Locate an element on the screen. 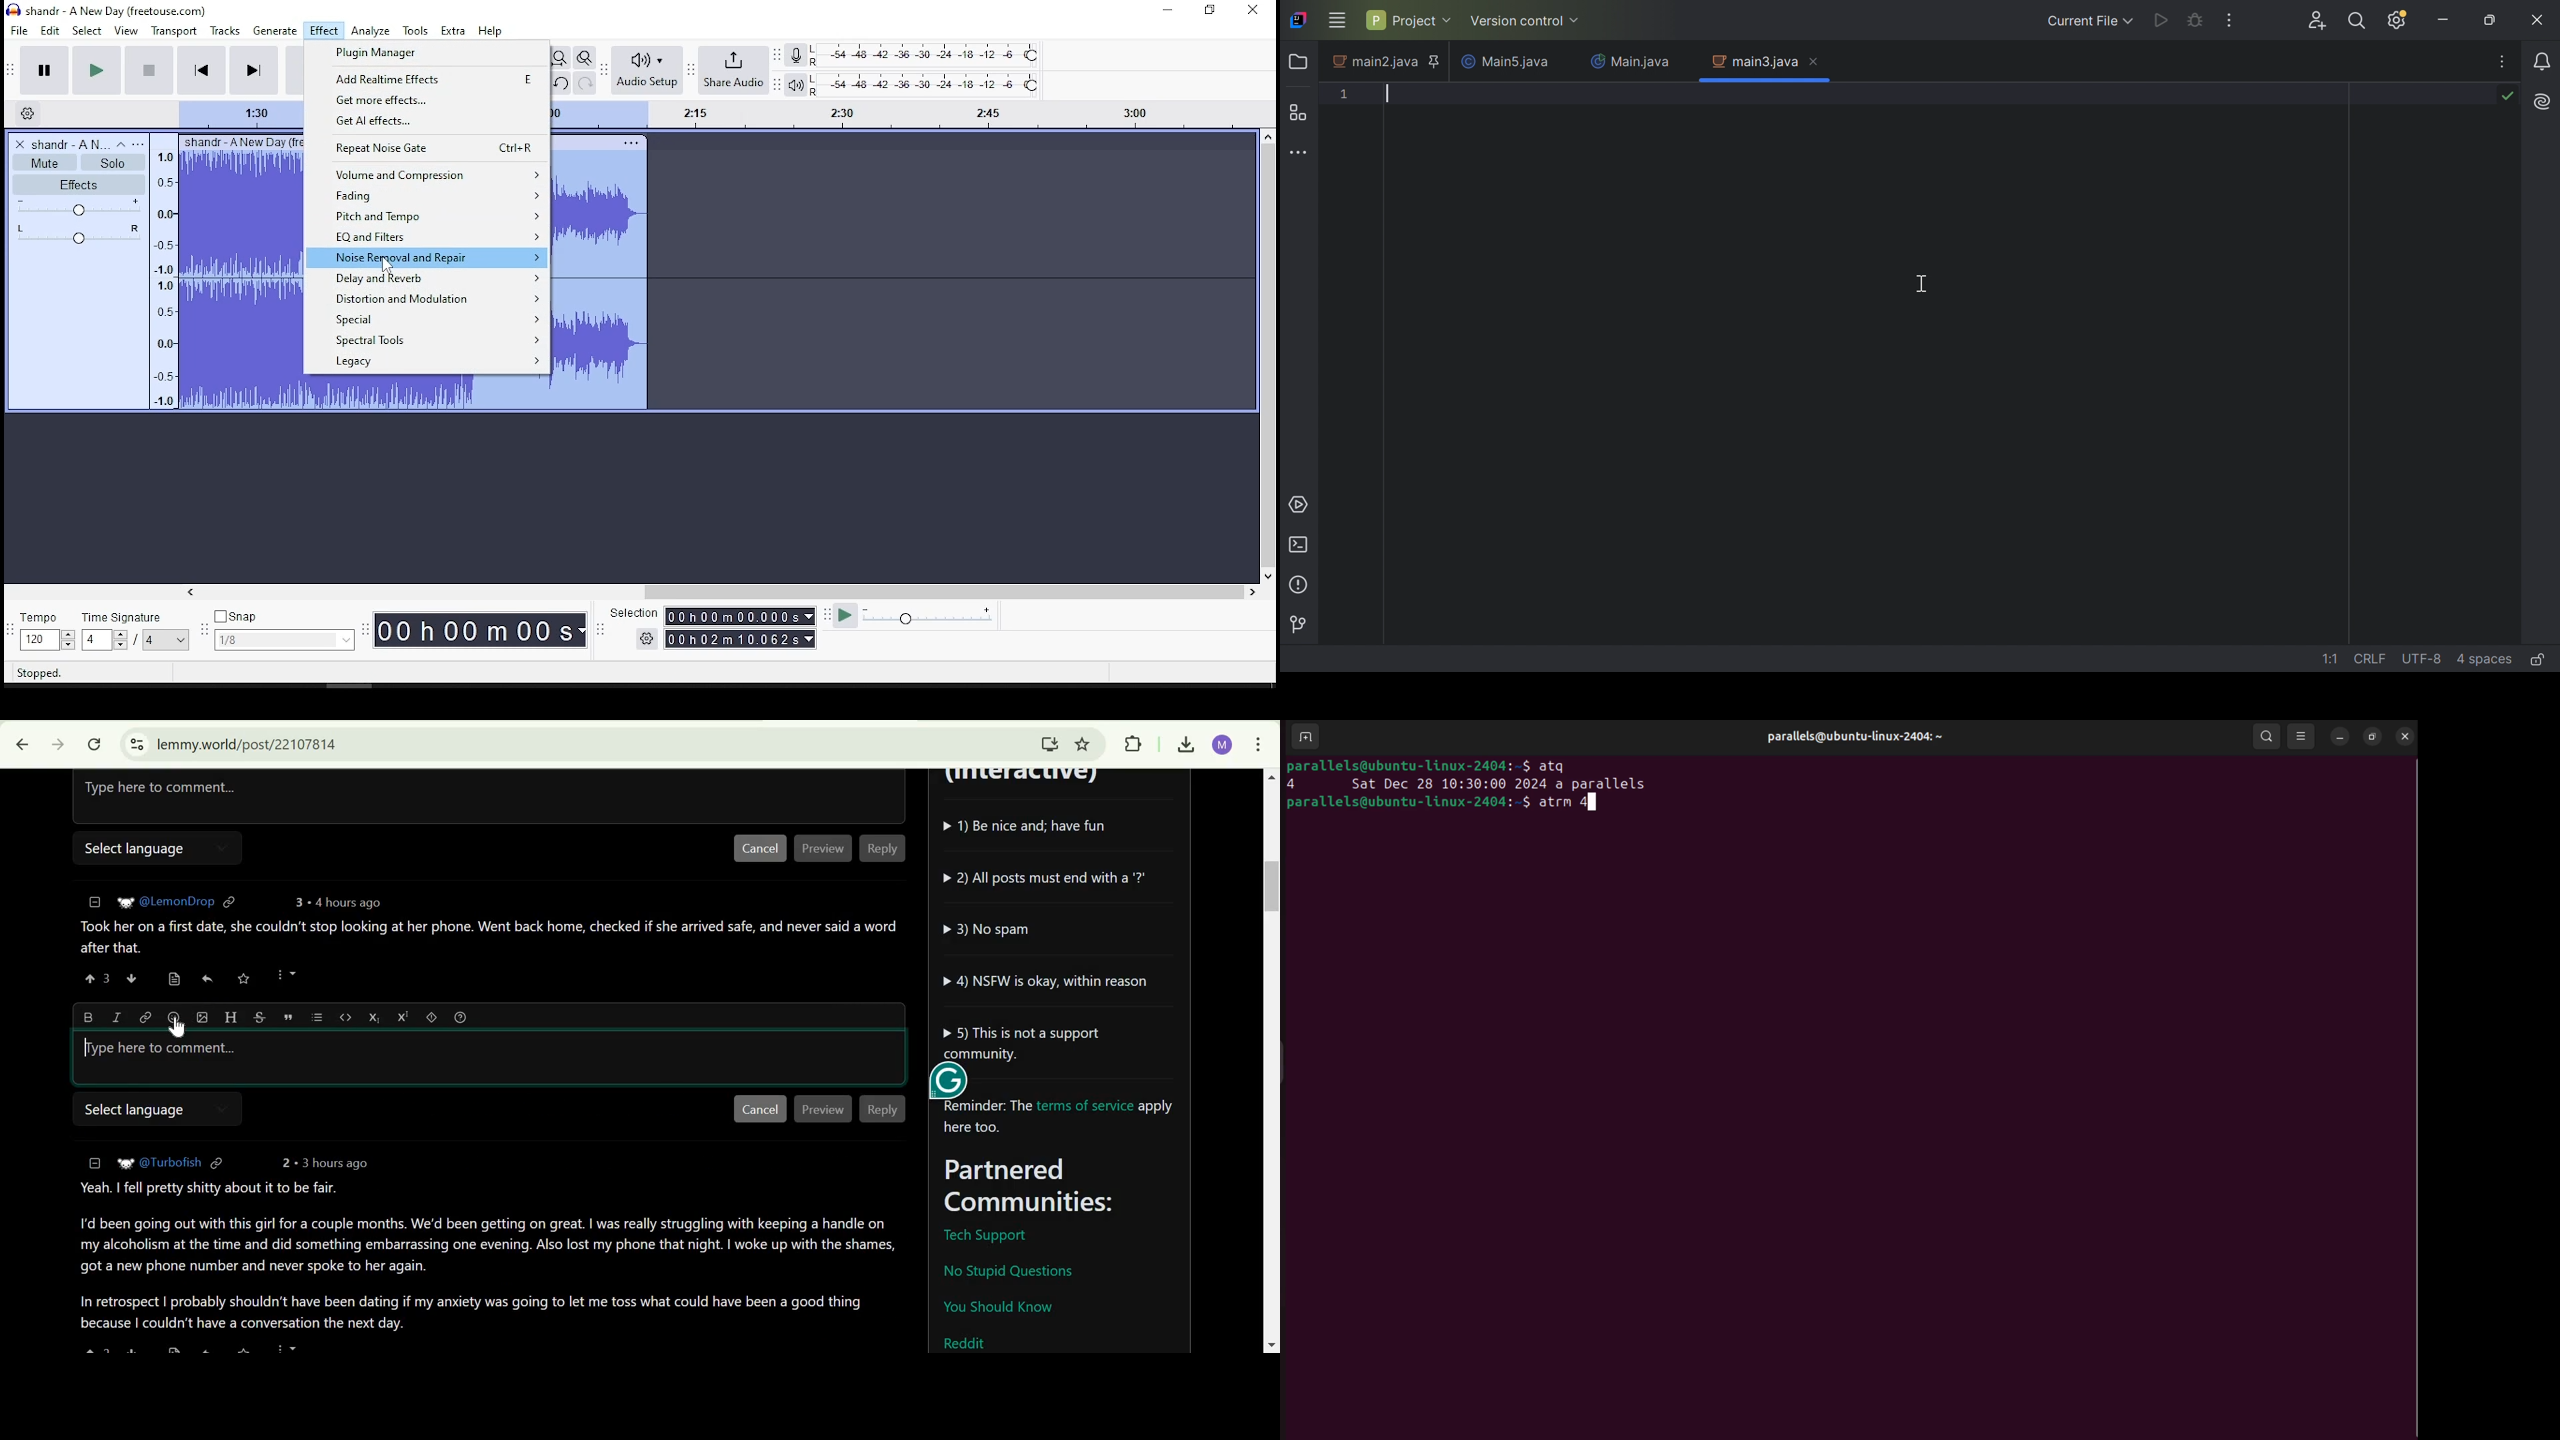 This screenshot has width=2576, height=1456. volume is located at coordinates (794, 88).